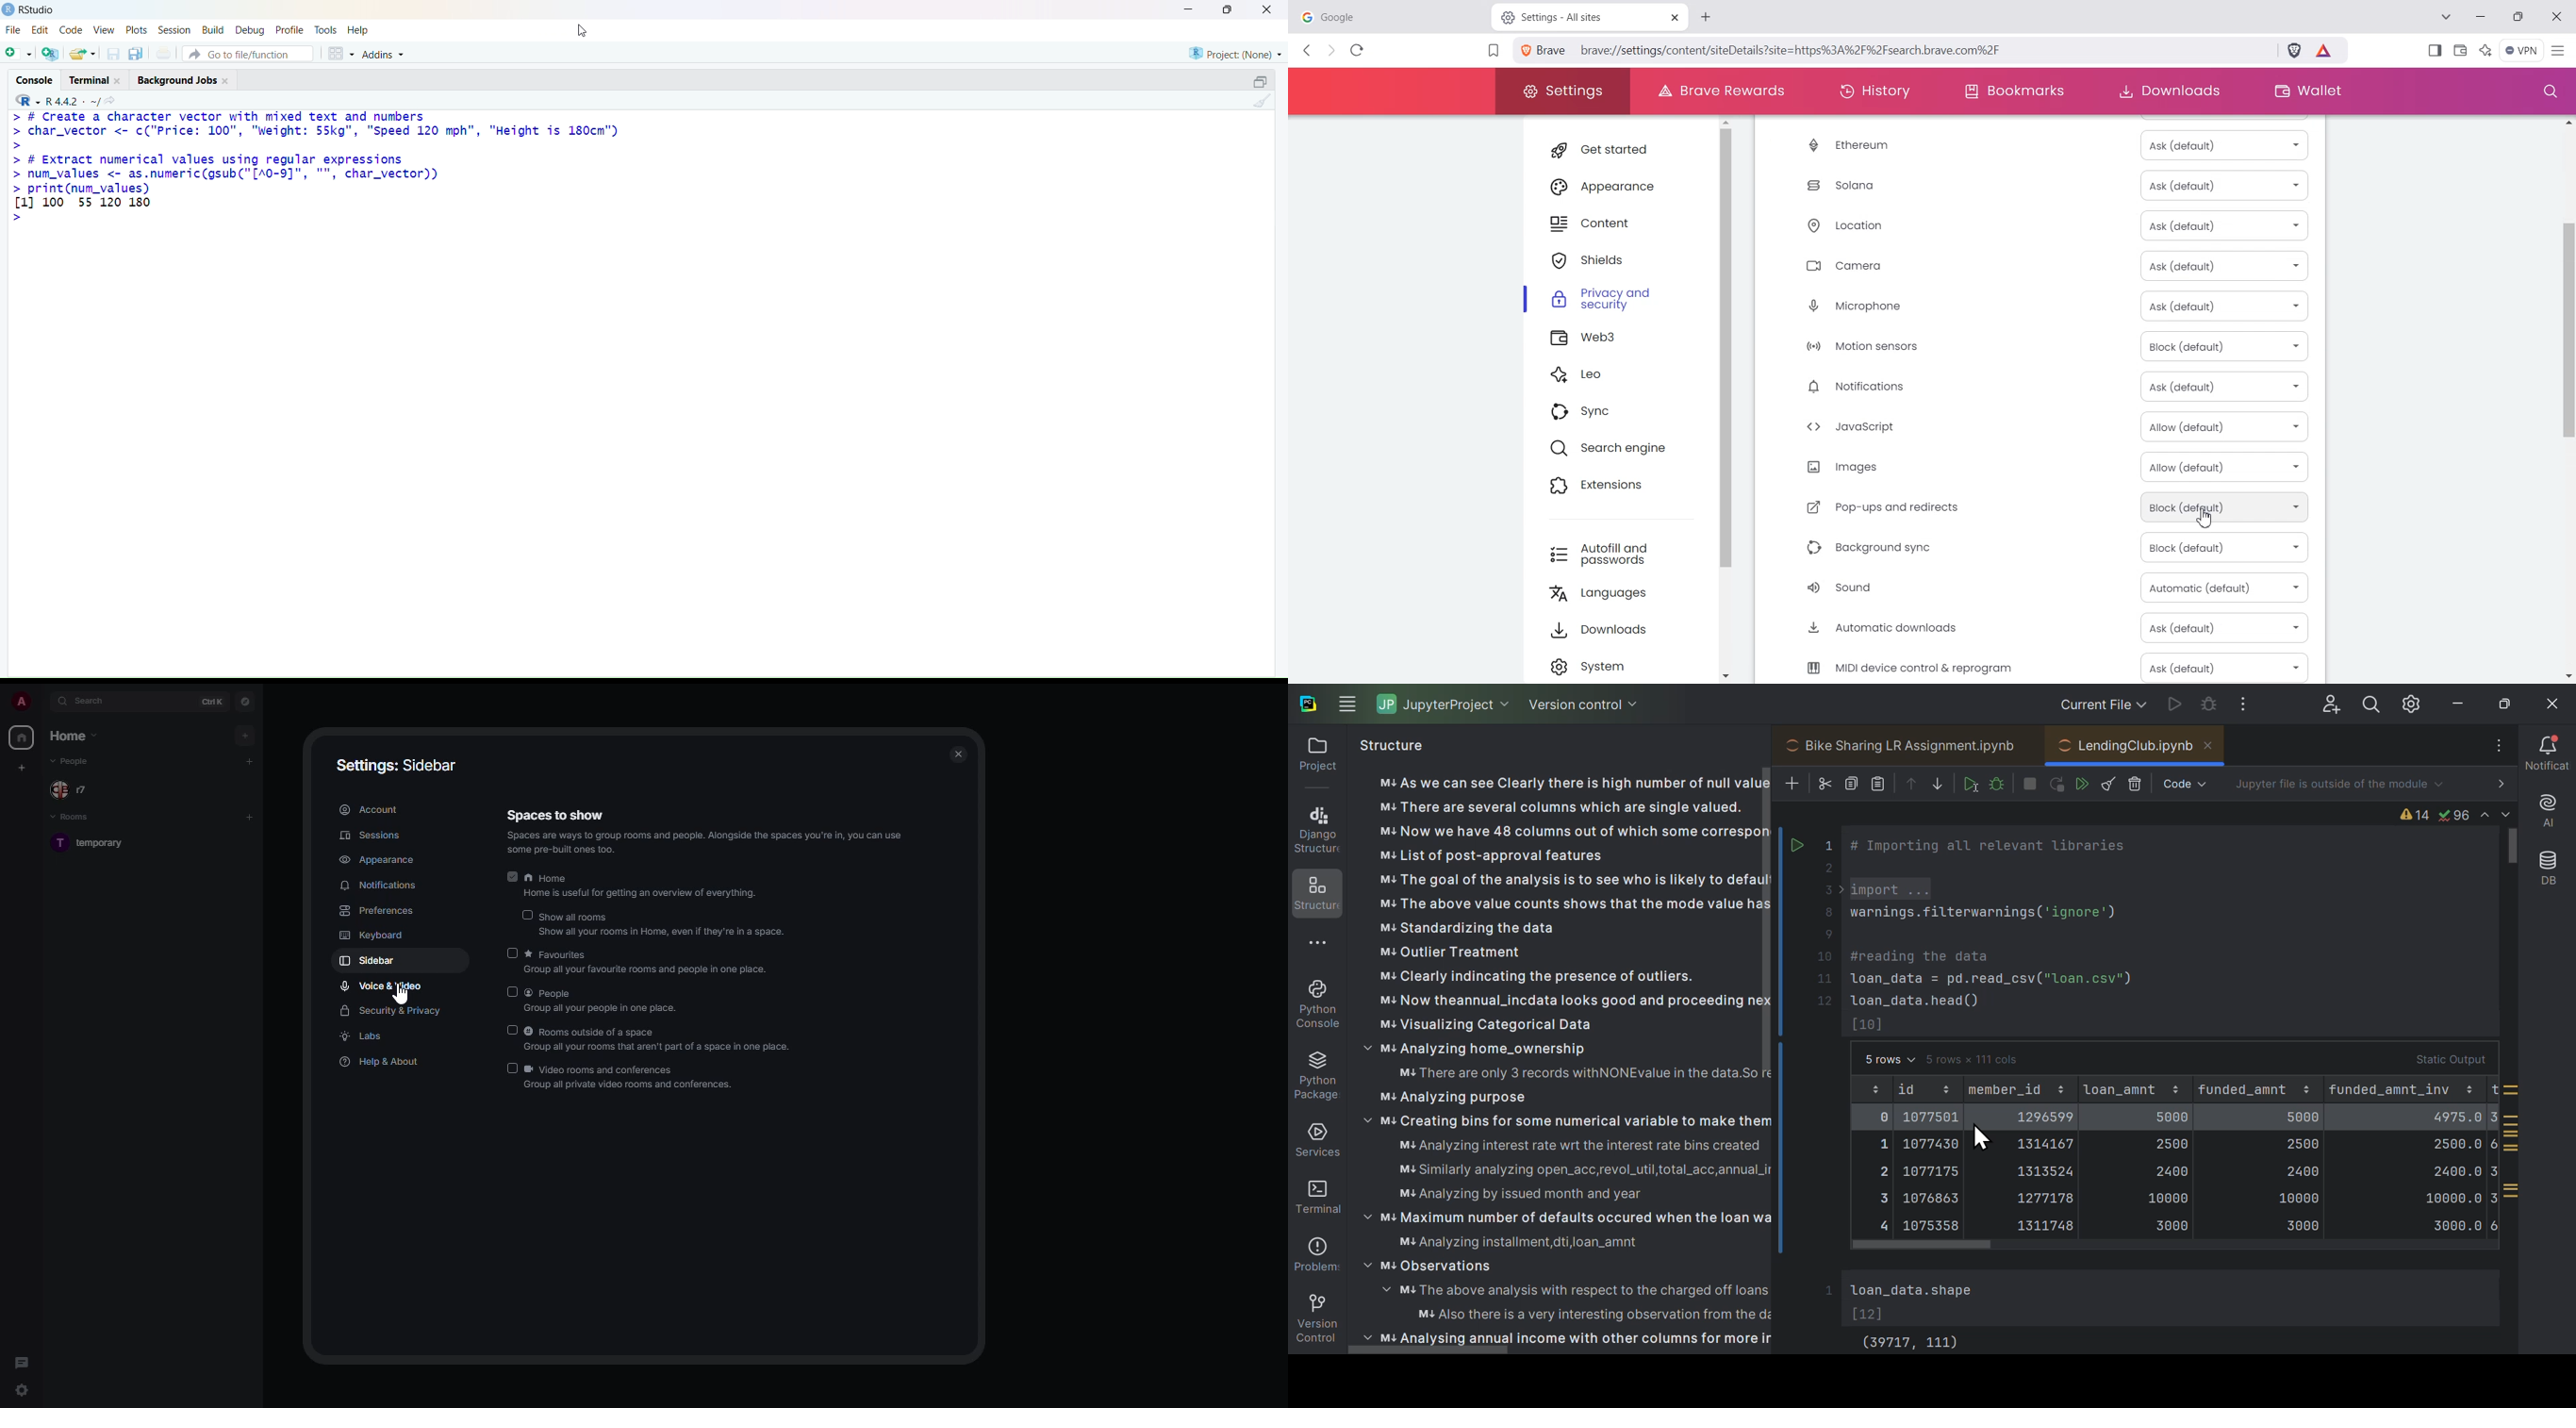  Describe the element at coordinates (370, 962) in the screenshot. I see `sidebar` at that location.